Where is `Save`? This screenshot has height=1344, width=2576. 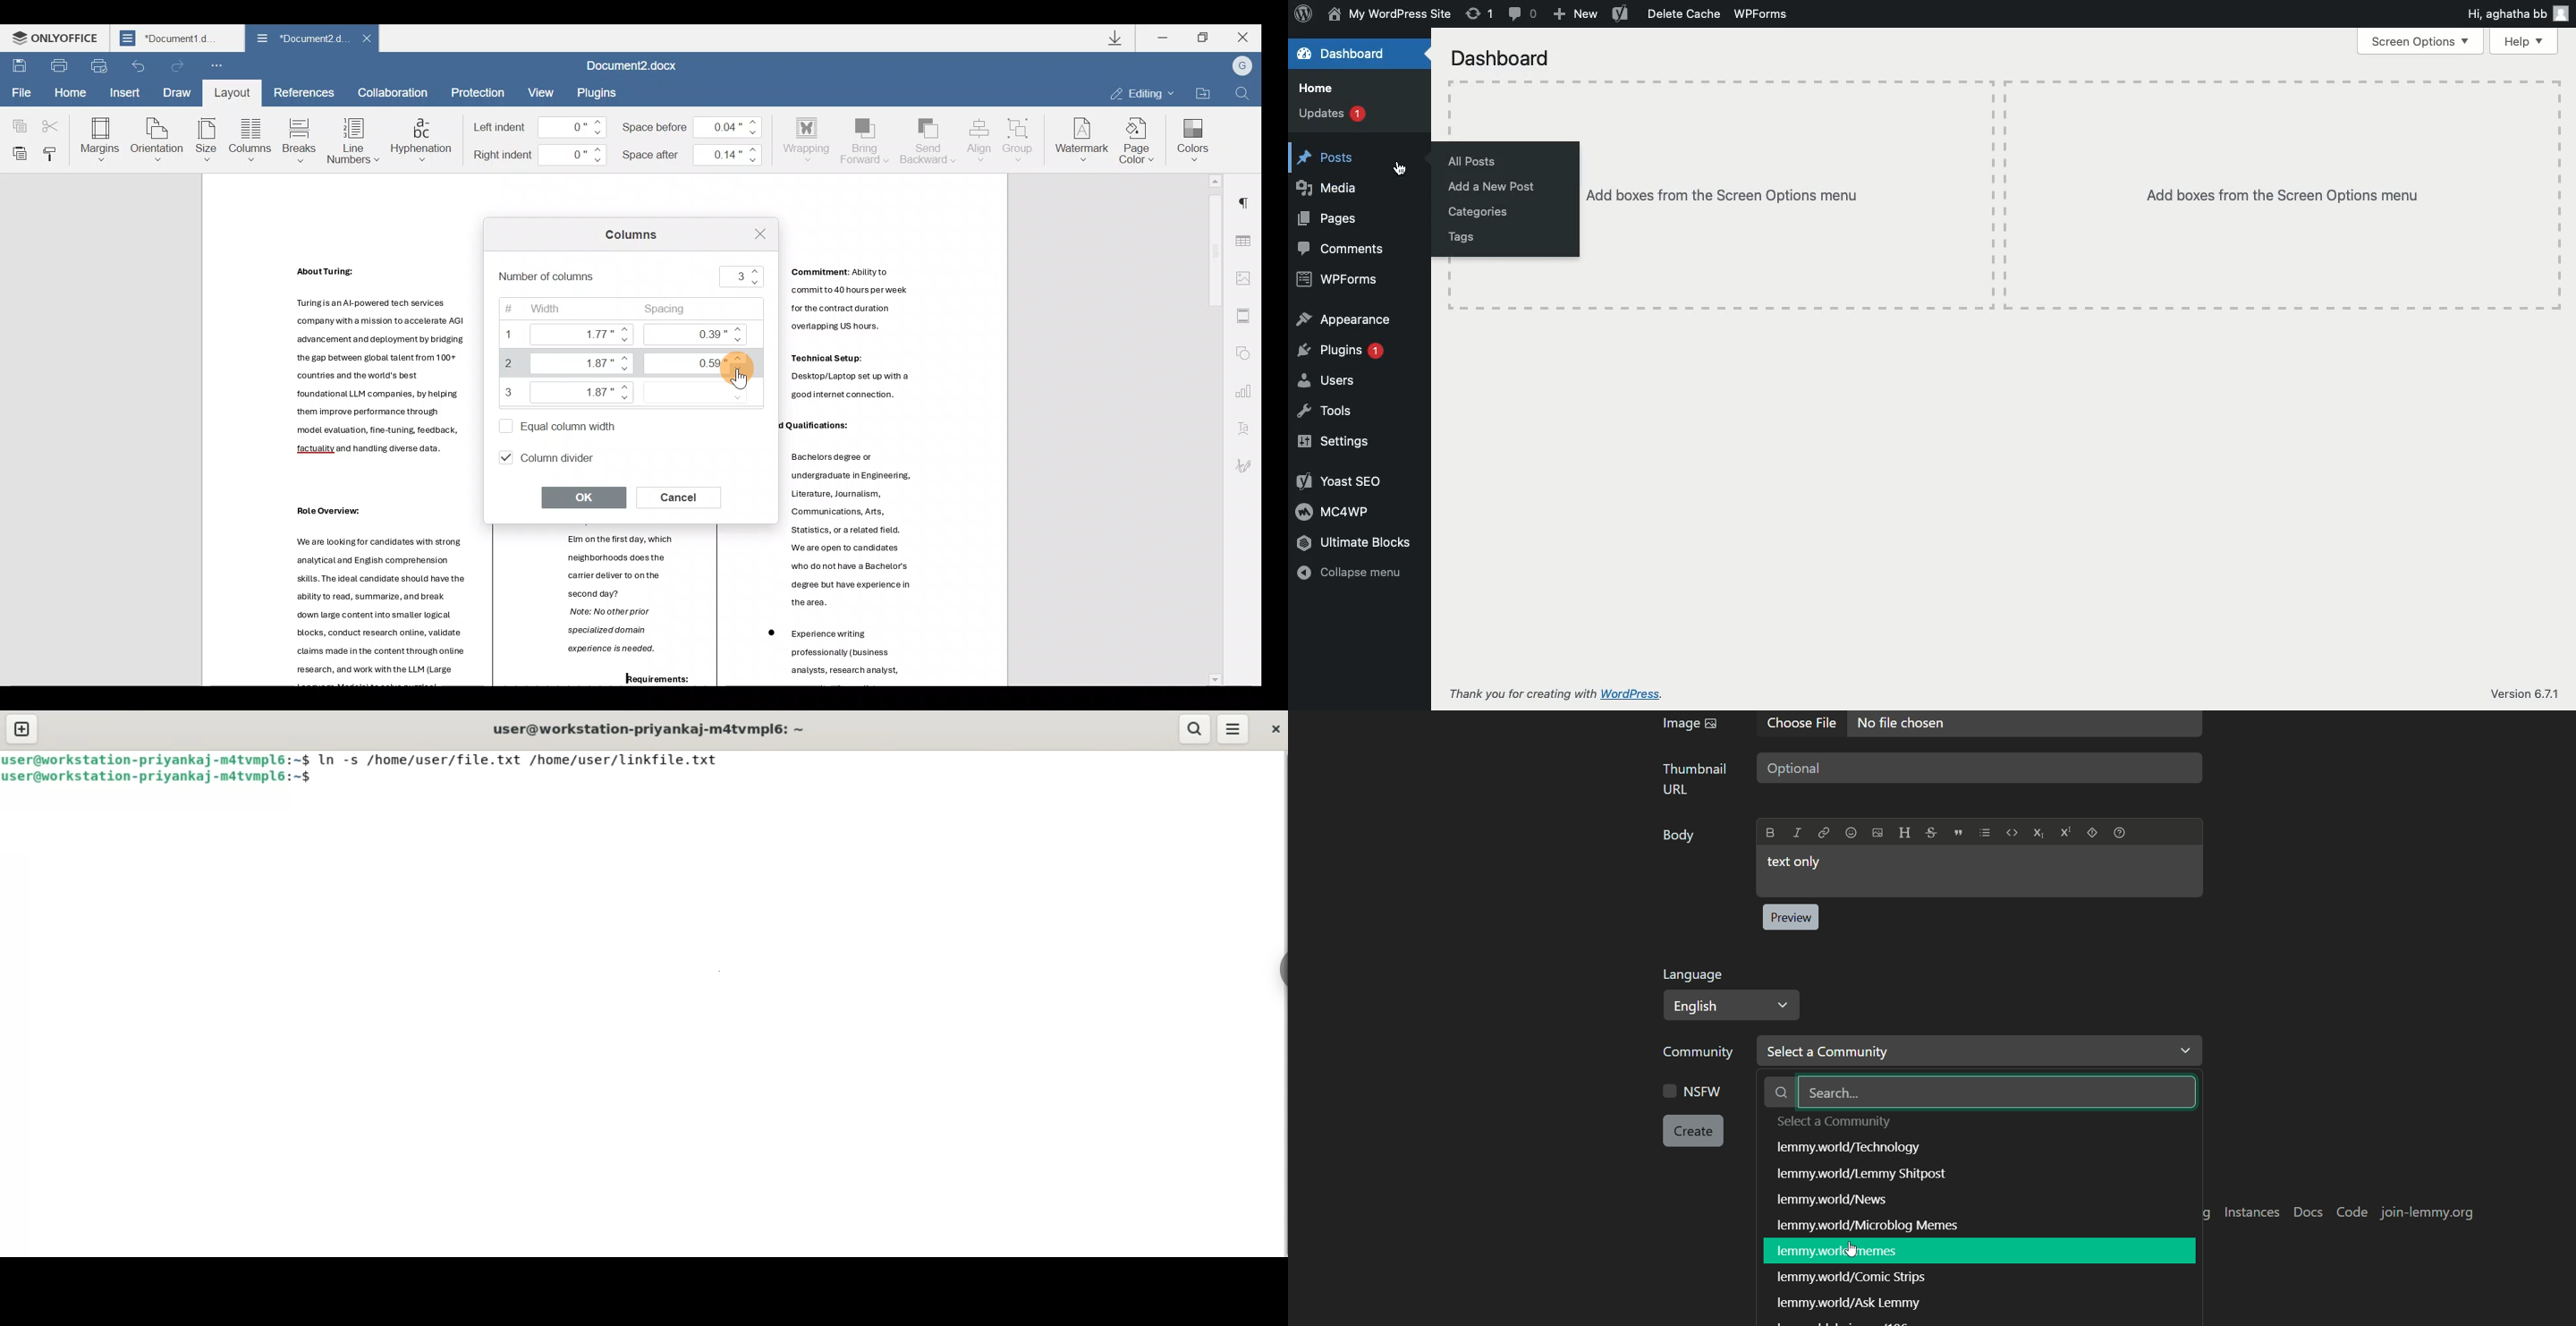 Save is located at coordinates (17, 66).